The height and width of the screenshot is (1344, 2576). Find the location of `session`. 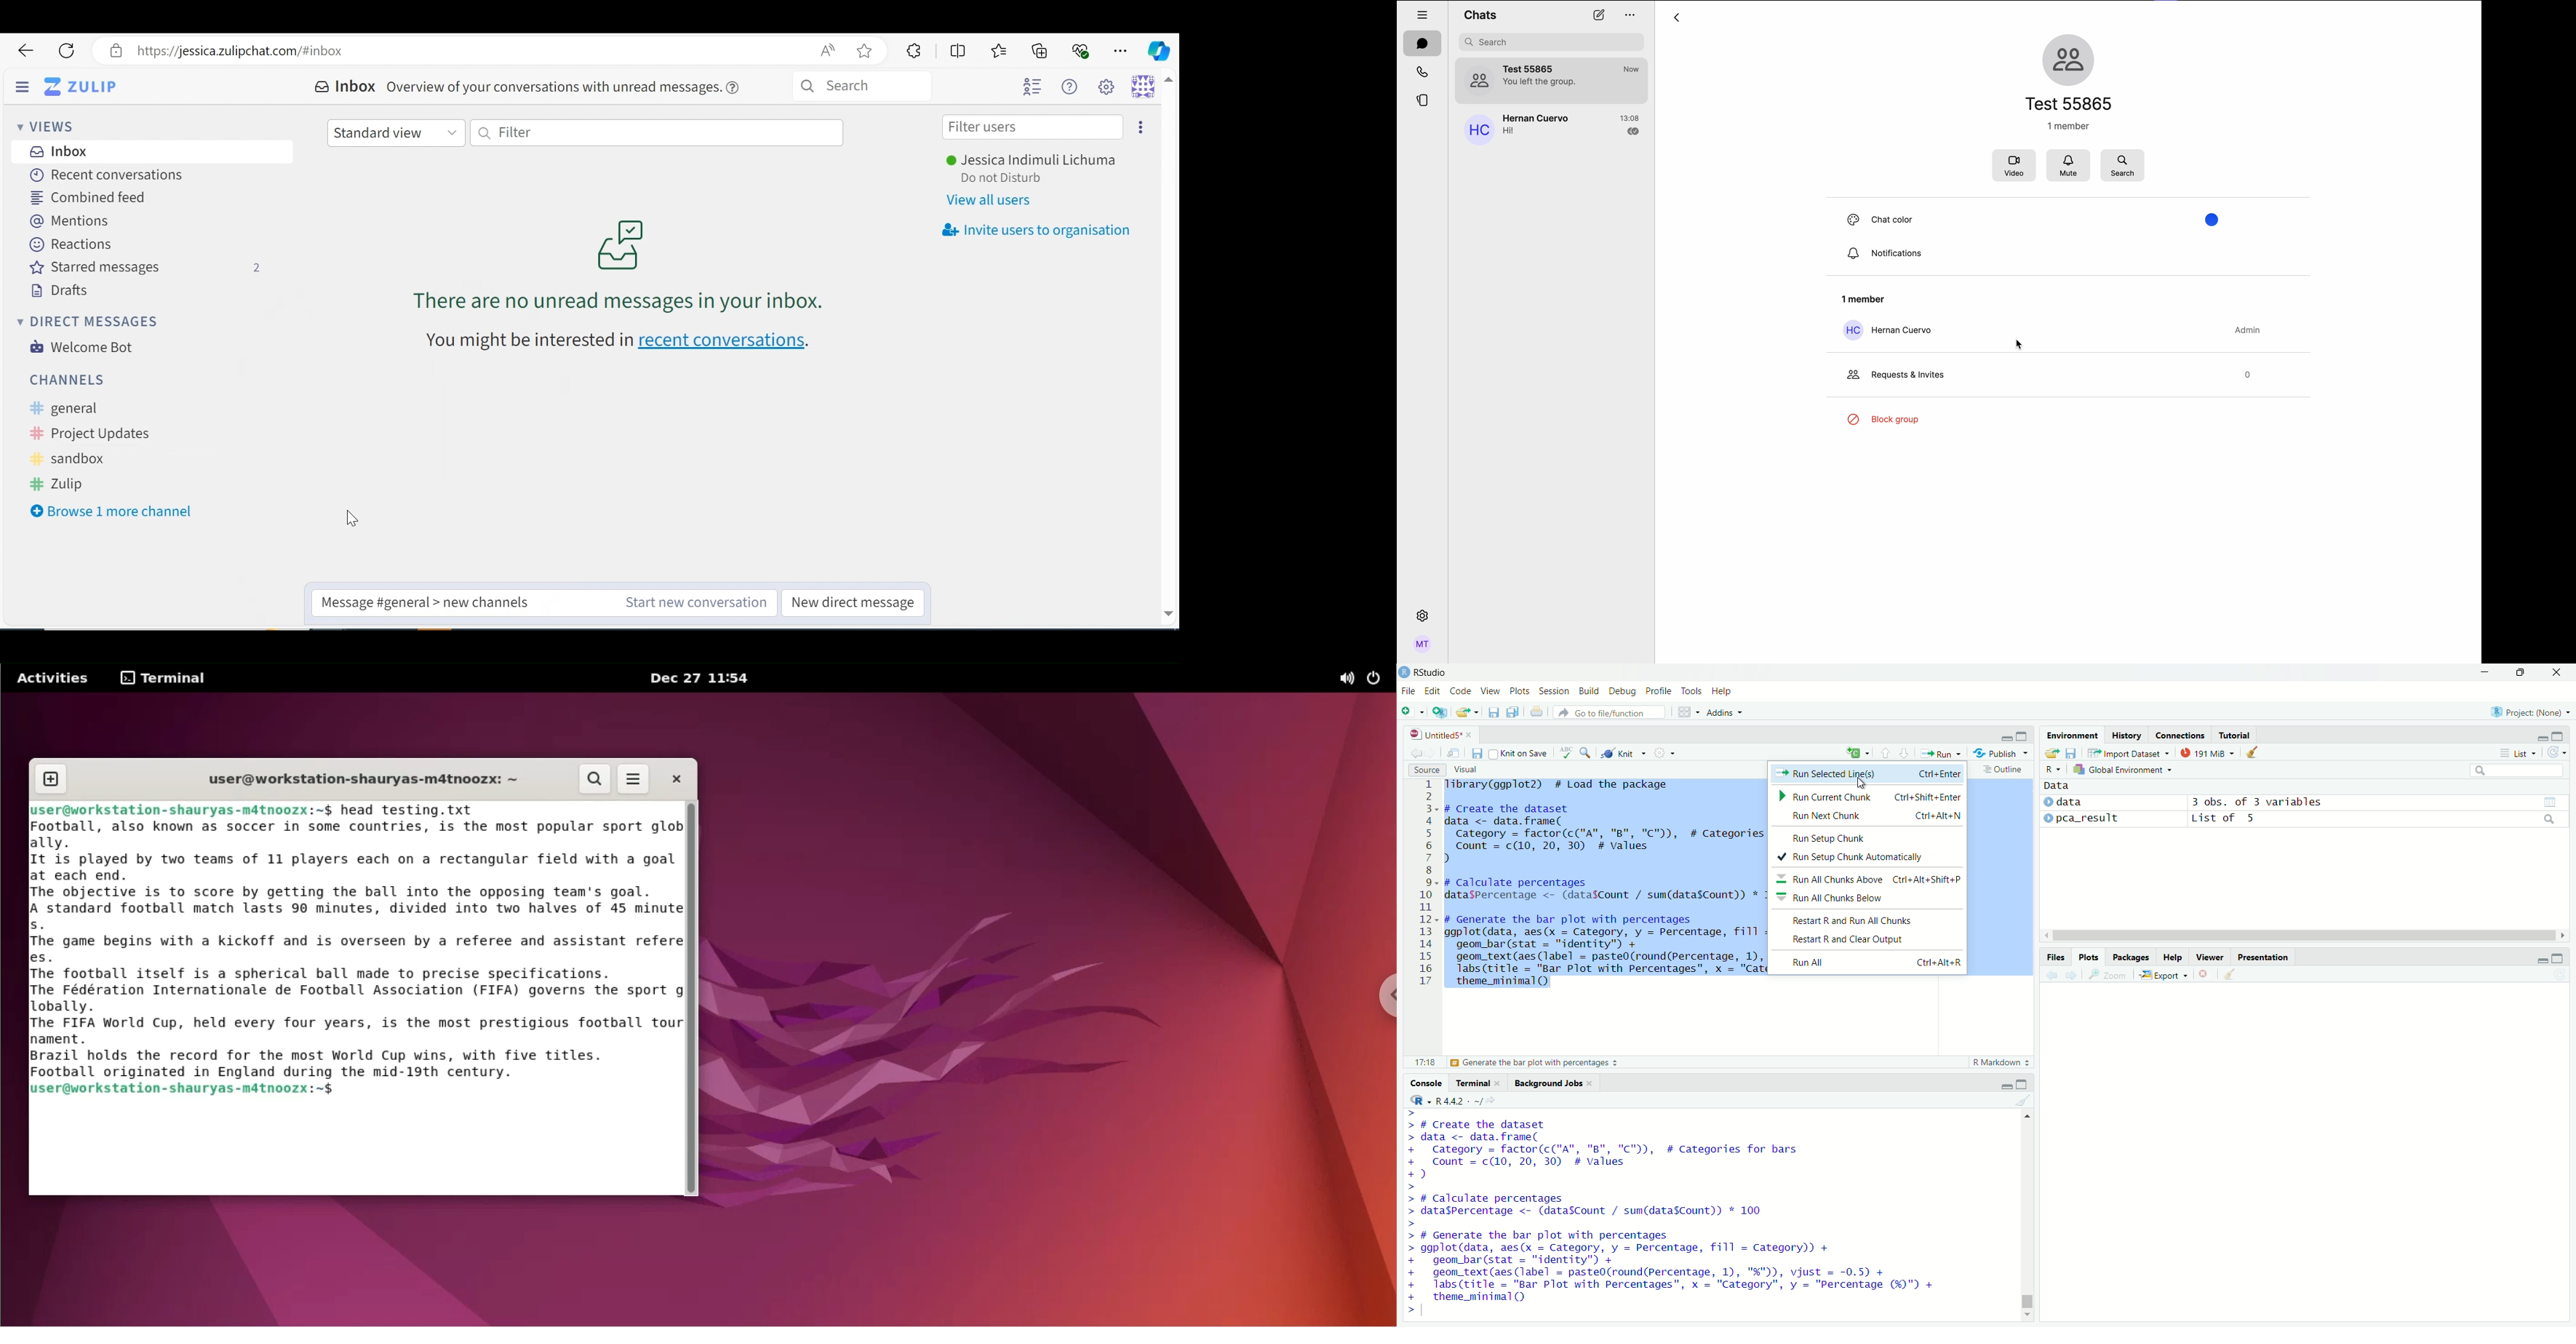

session is located at coordinates (1556, 692).